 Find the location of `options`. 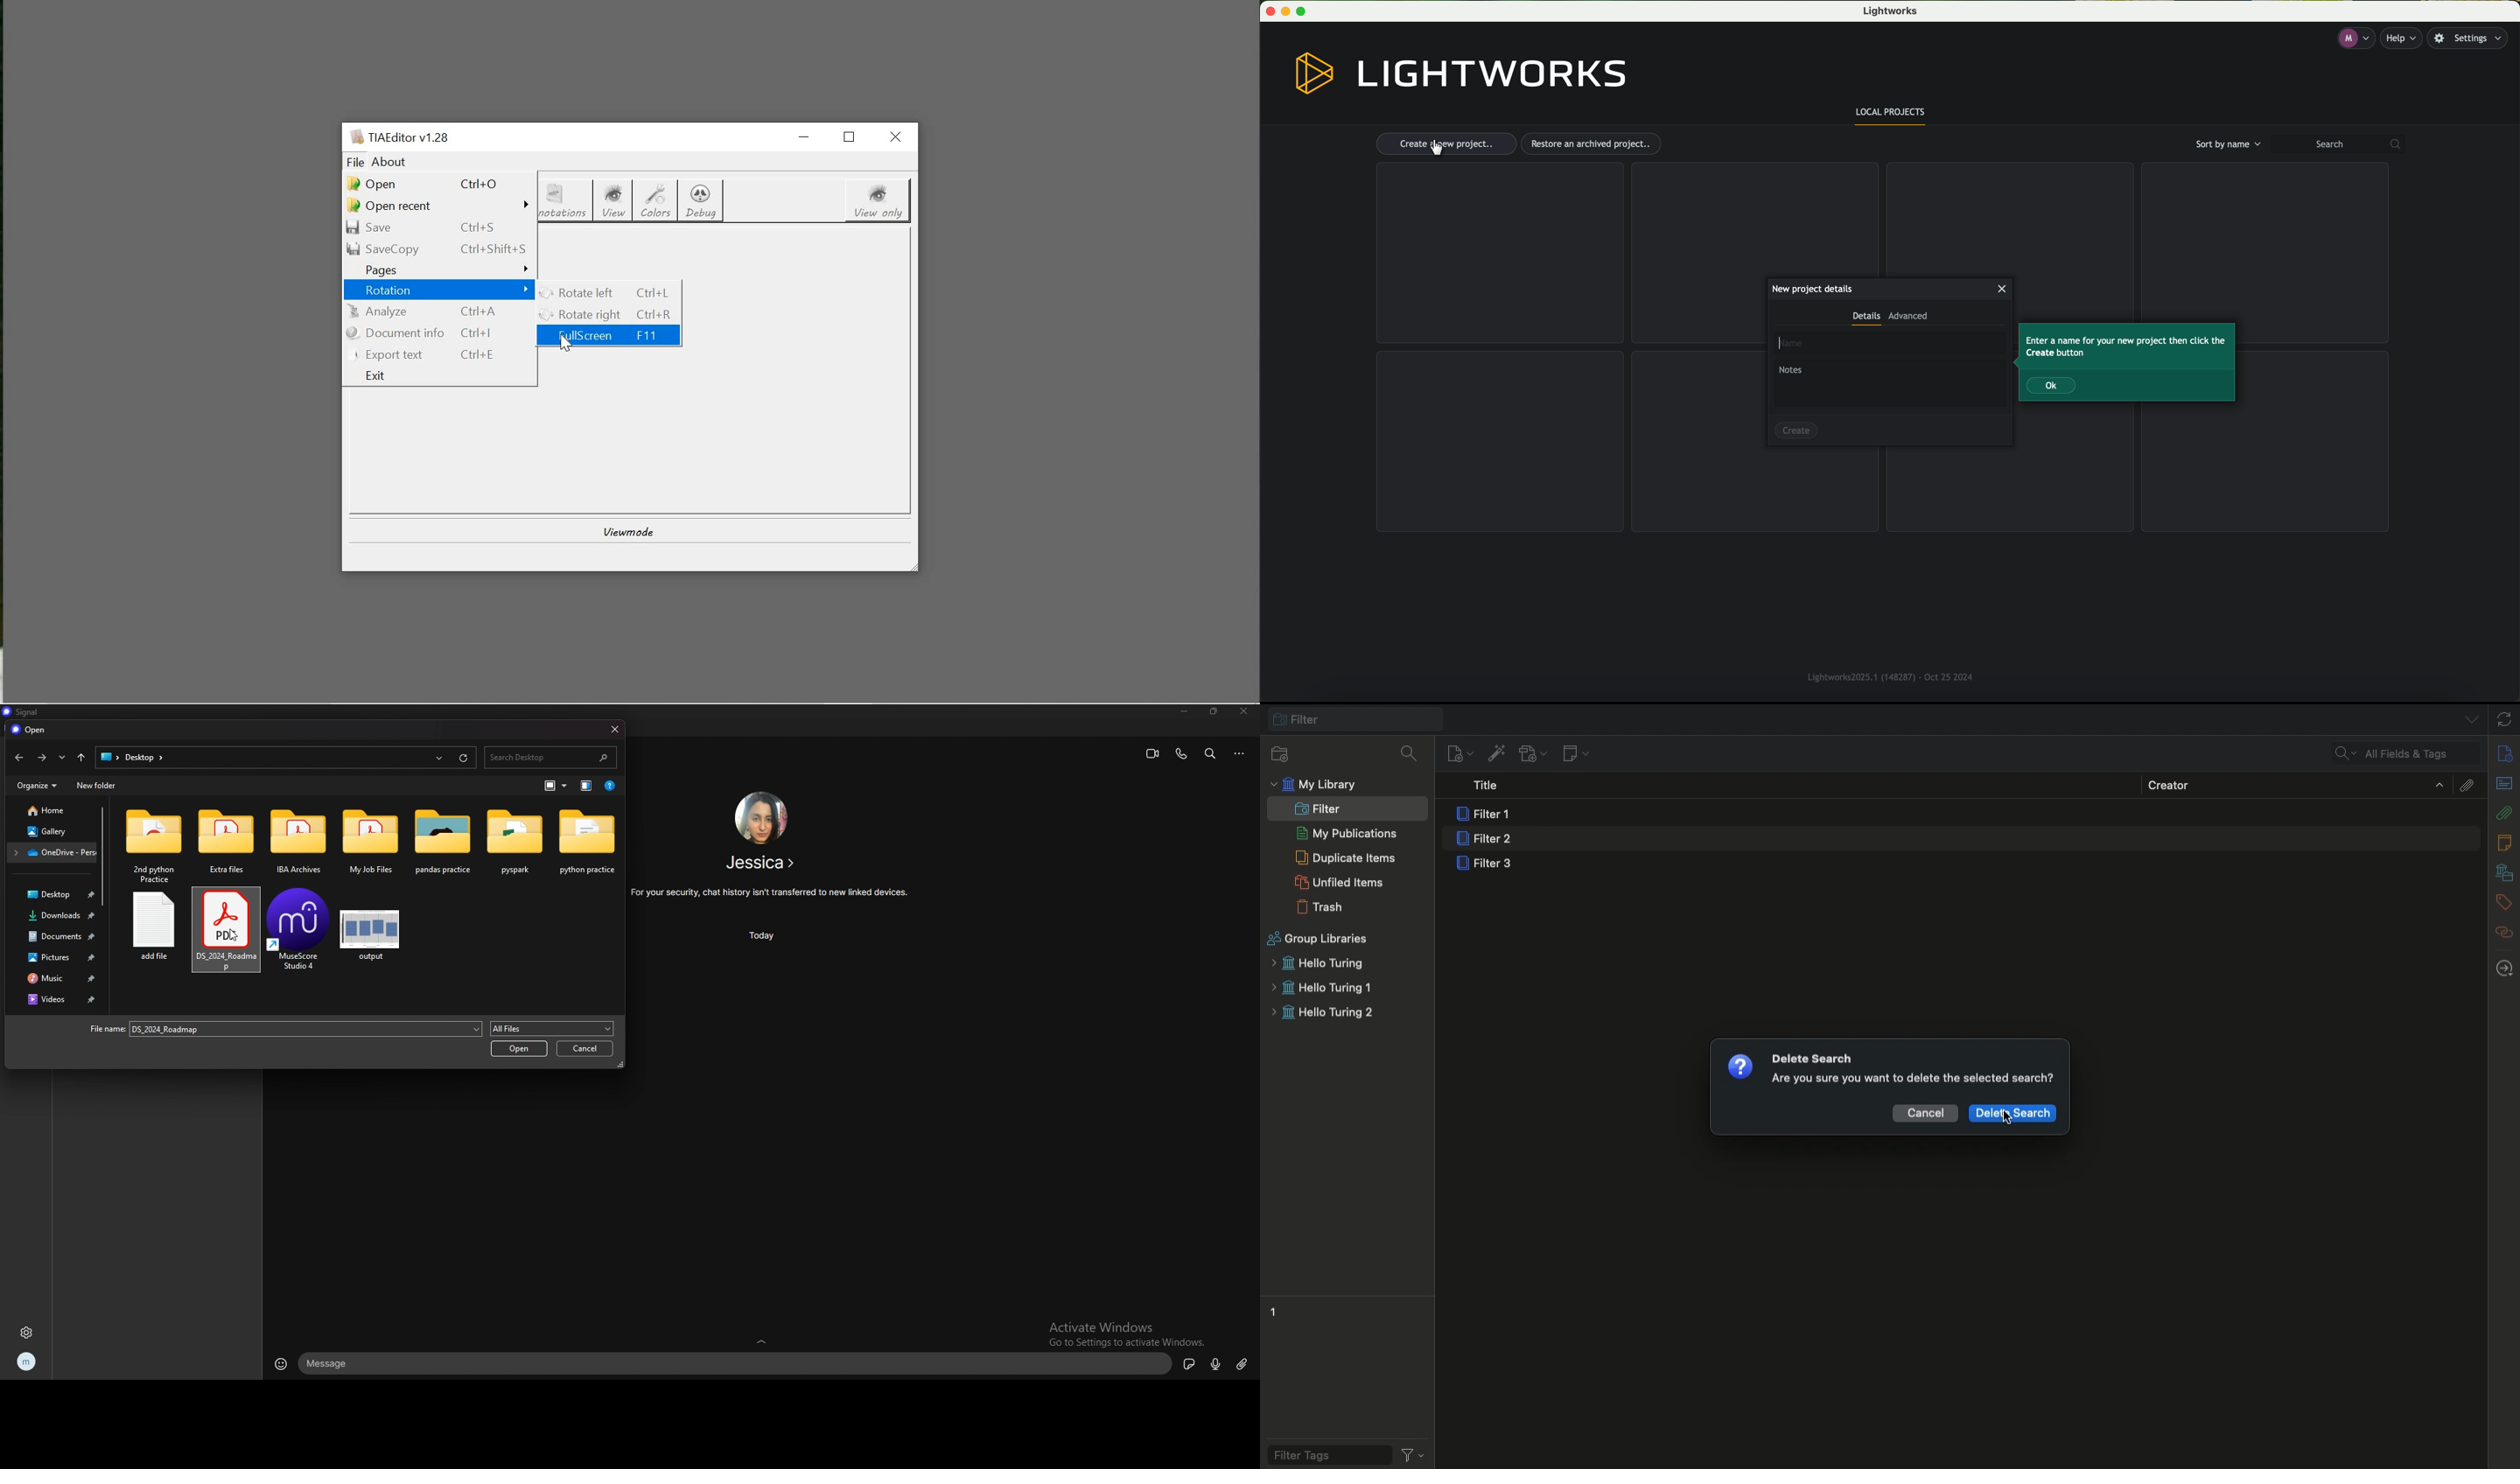

options is located at coordinates (1241, 754).